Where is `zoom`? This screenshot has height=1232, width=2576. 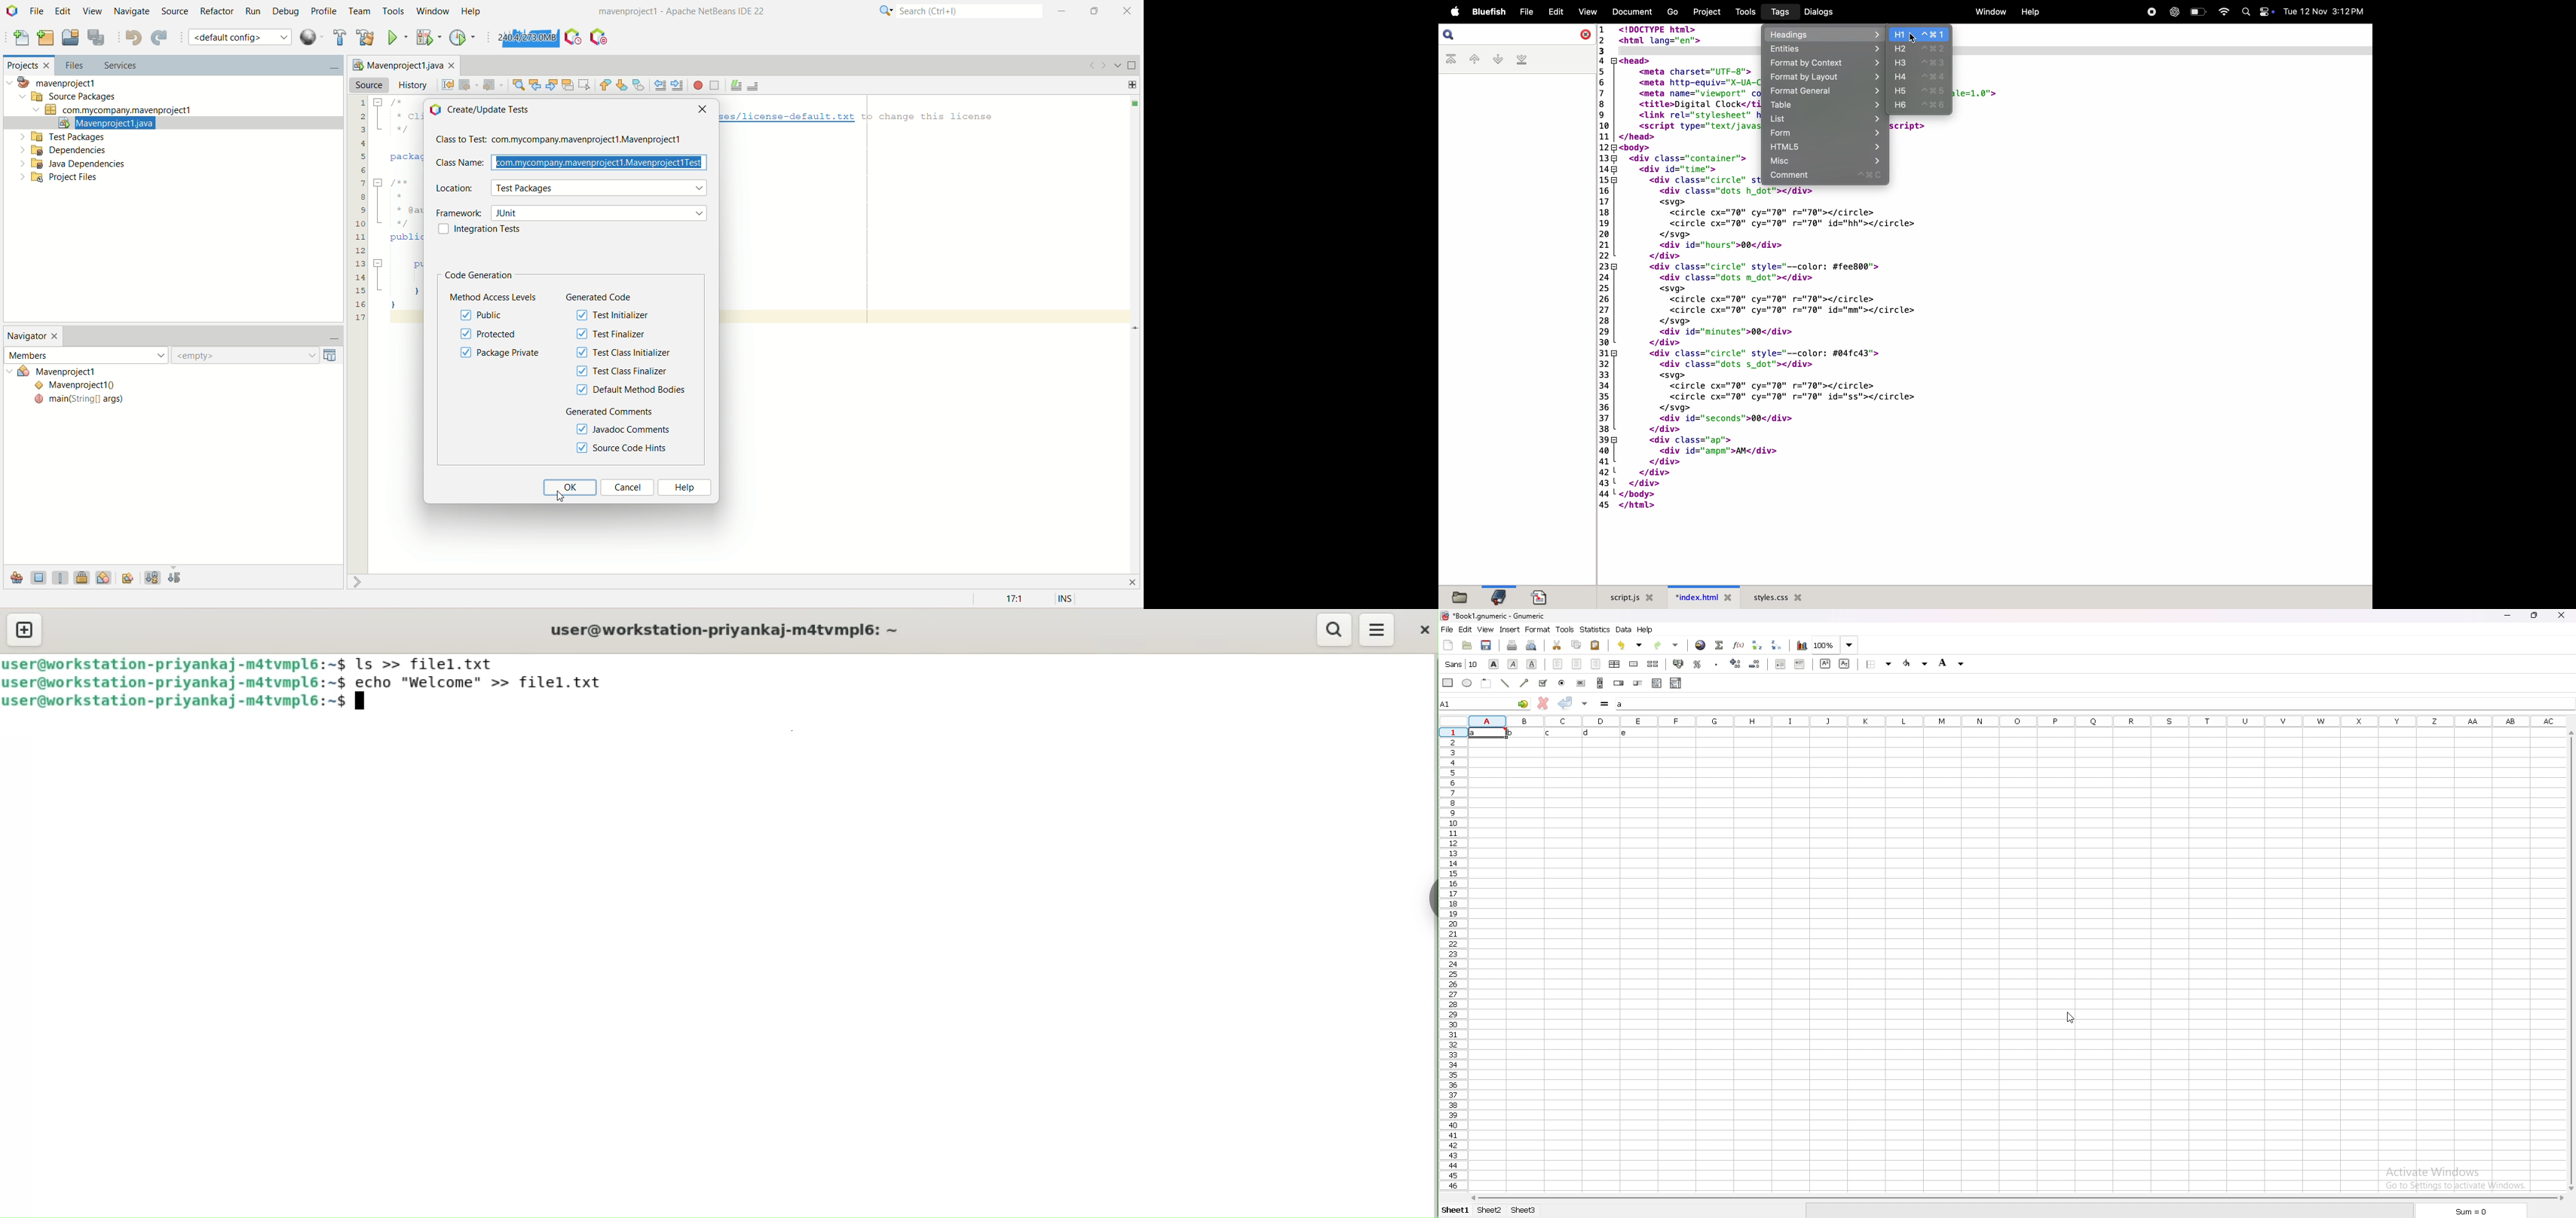 zoom is located at coordinates (1835, 645).